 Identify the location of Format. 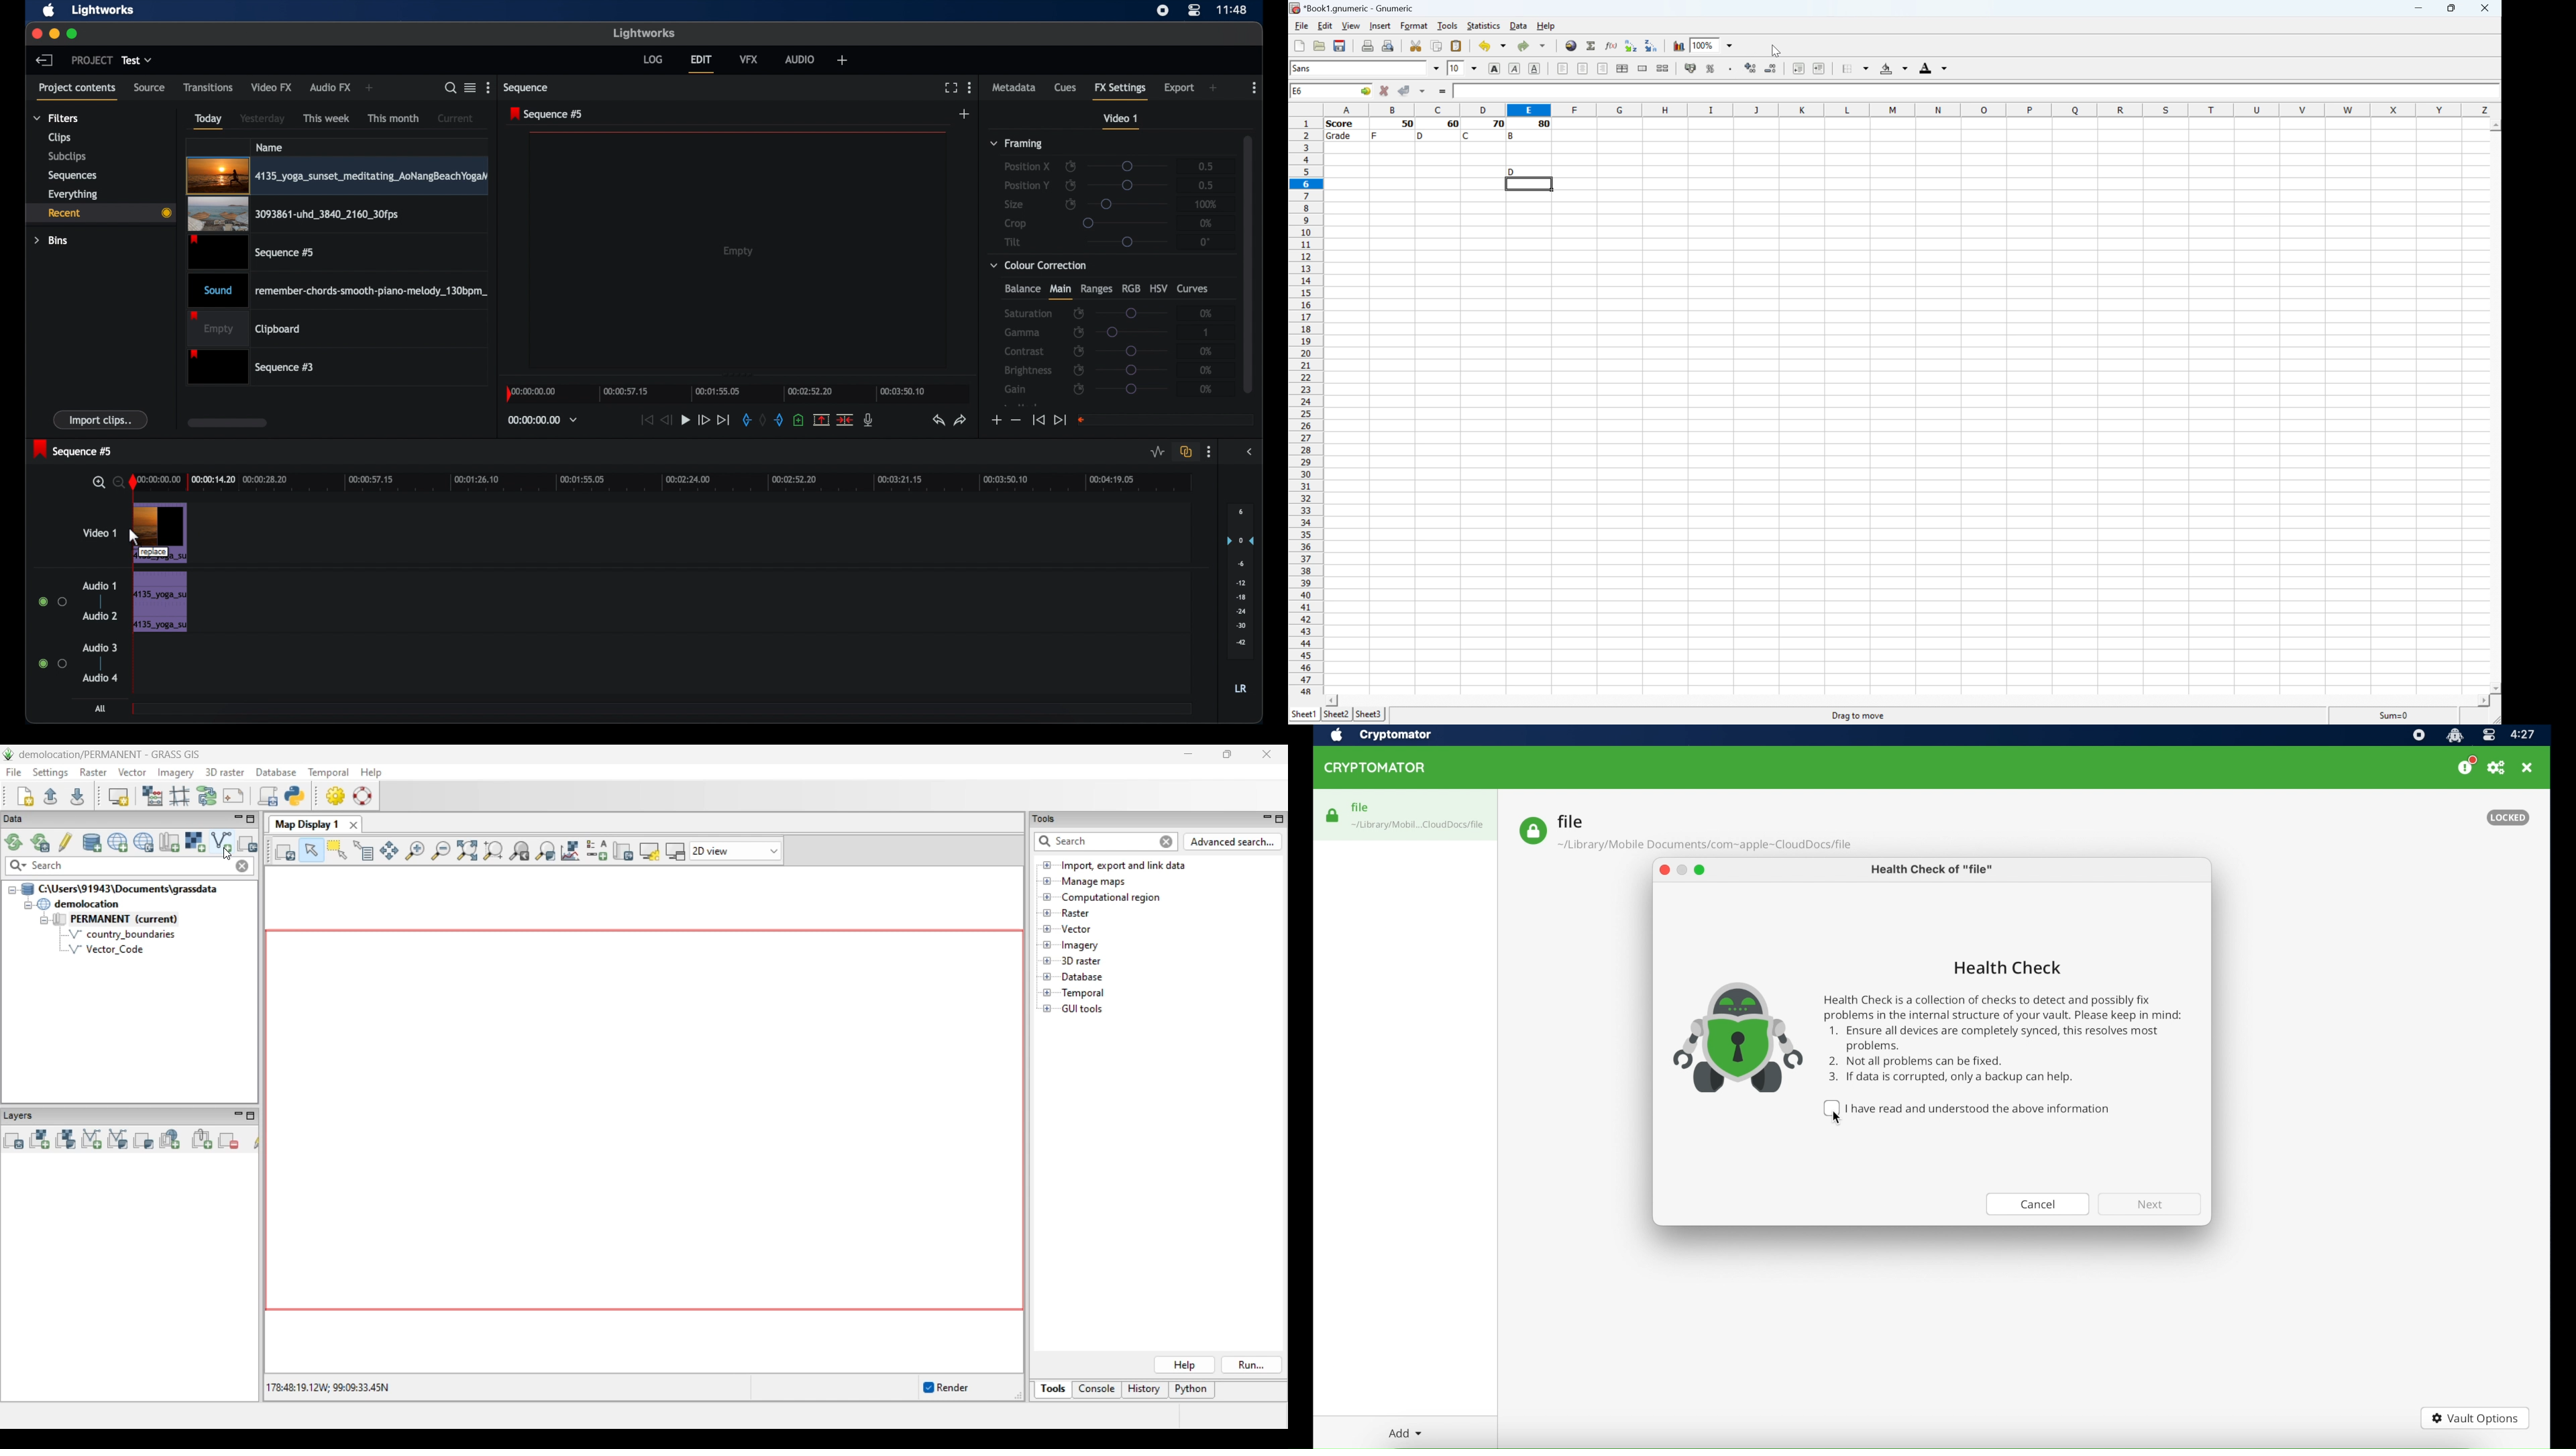
(1414, 24).